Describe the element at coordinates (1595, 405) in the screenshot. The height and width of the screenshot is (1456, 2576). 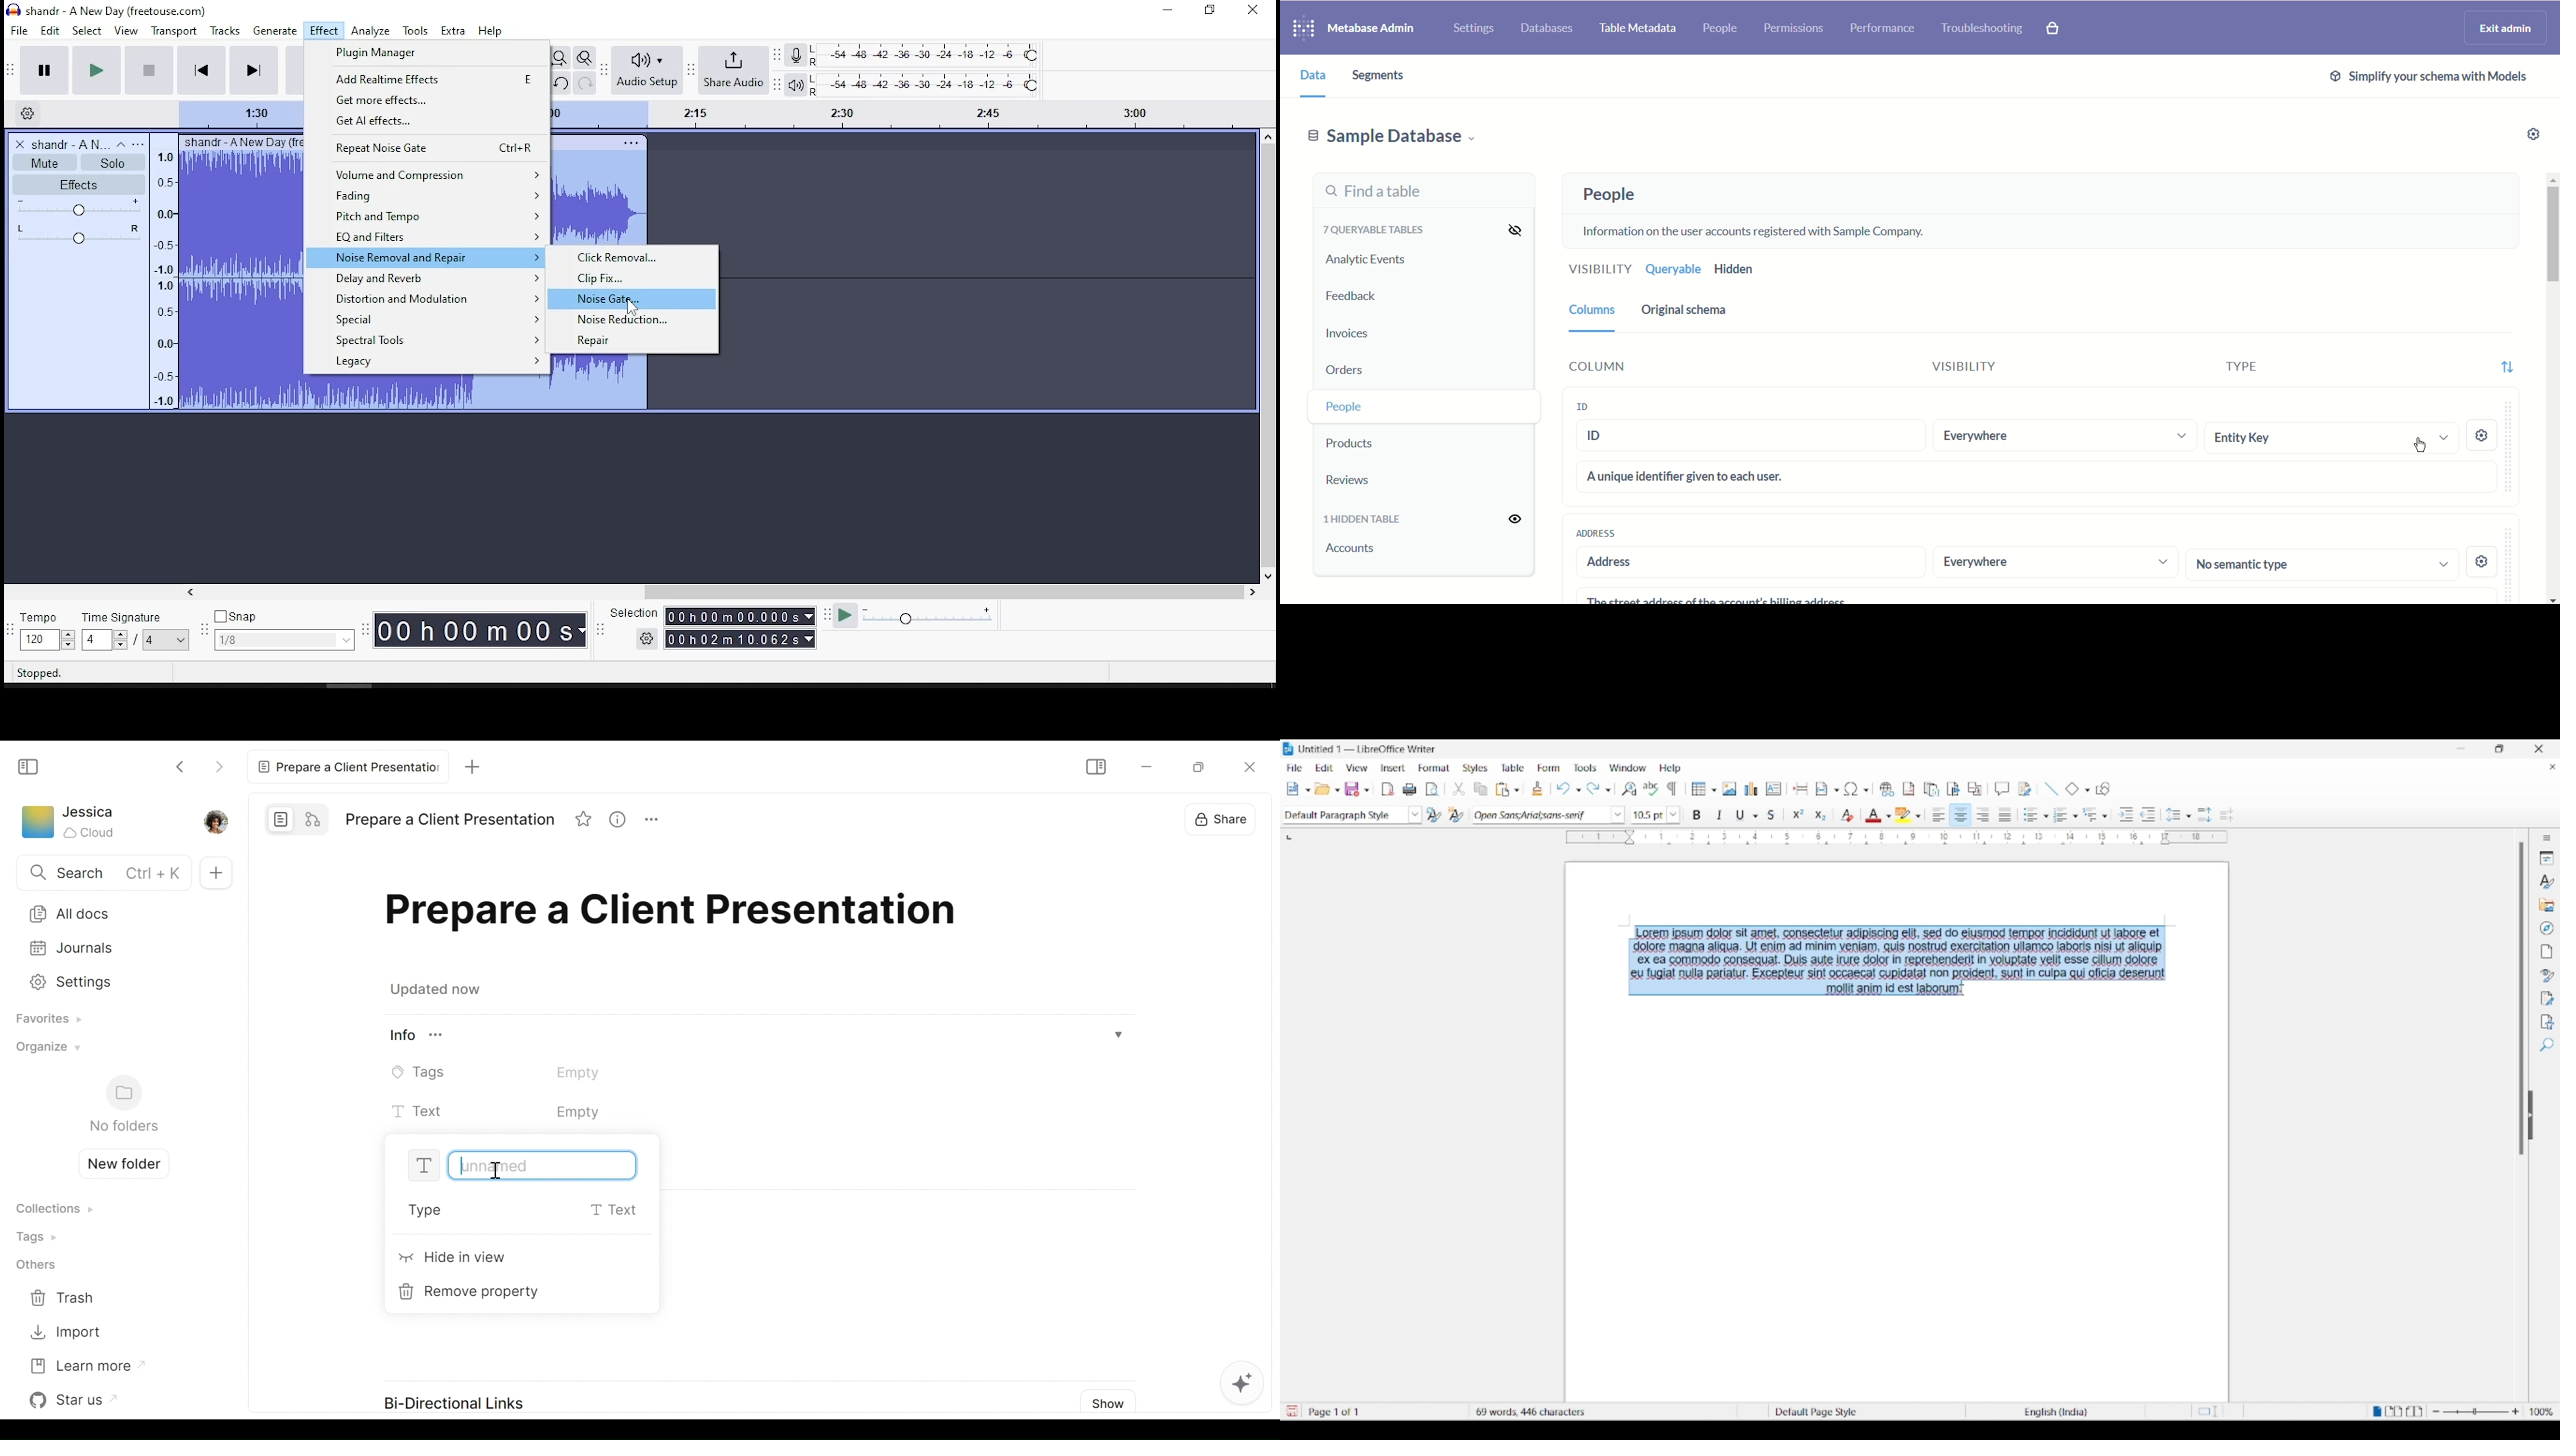
I see `id` at that location.